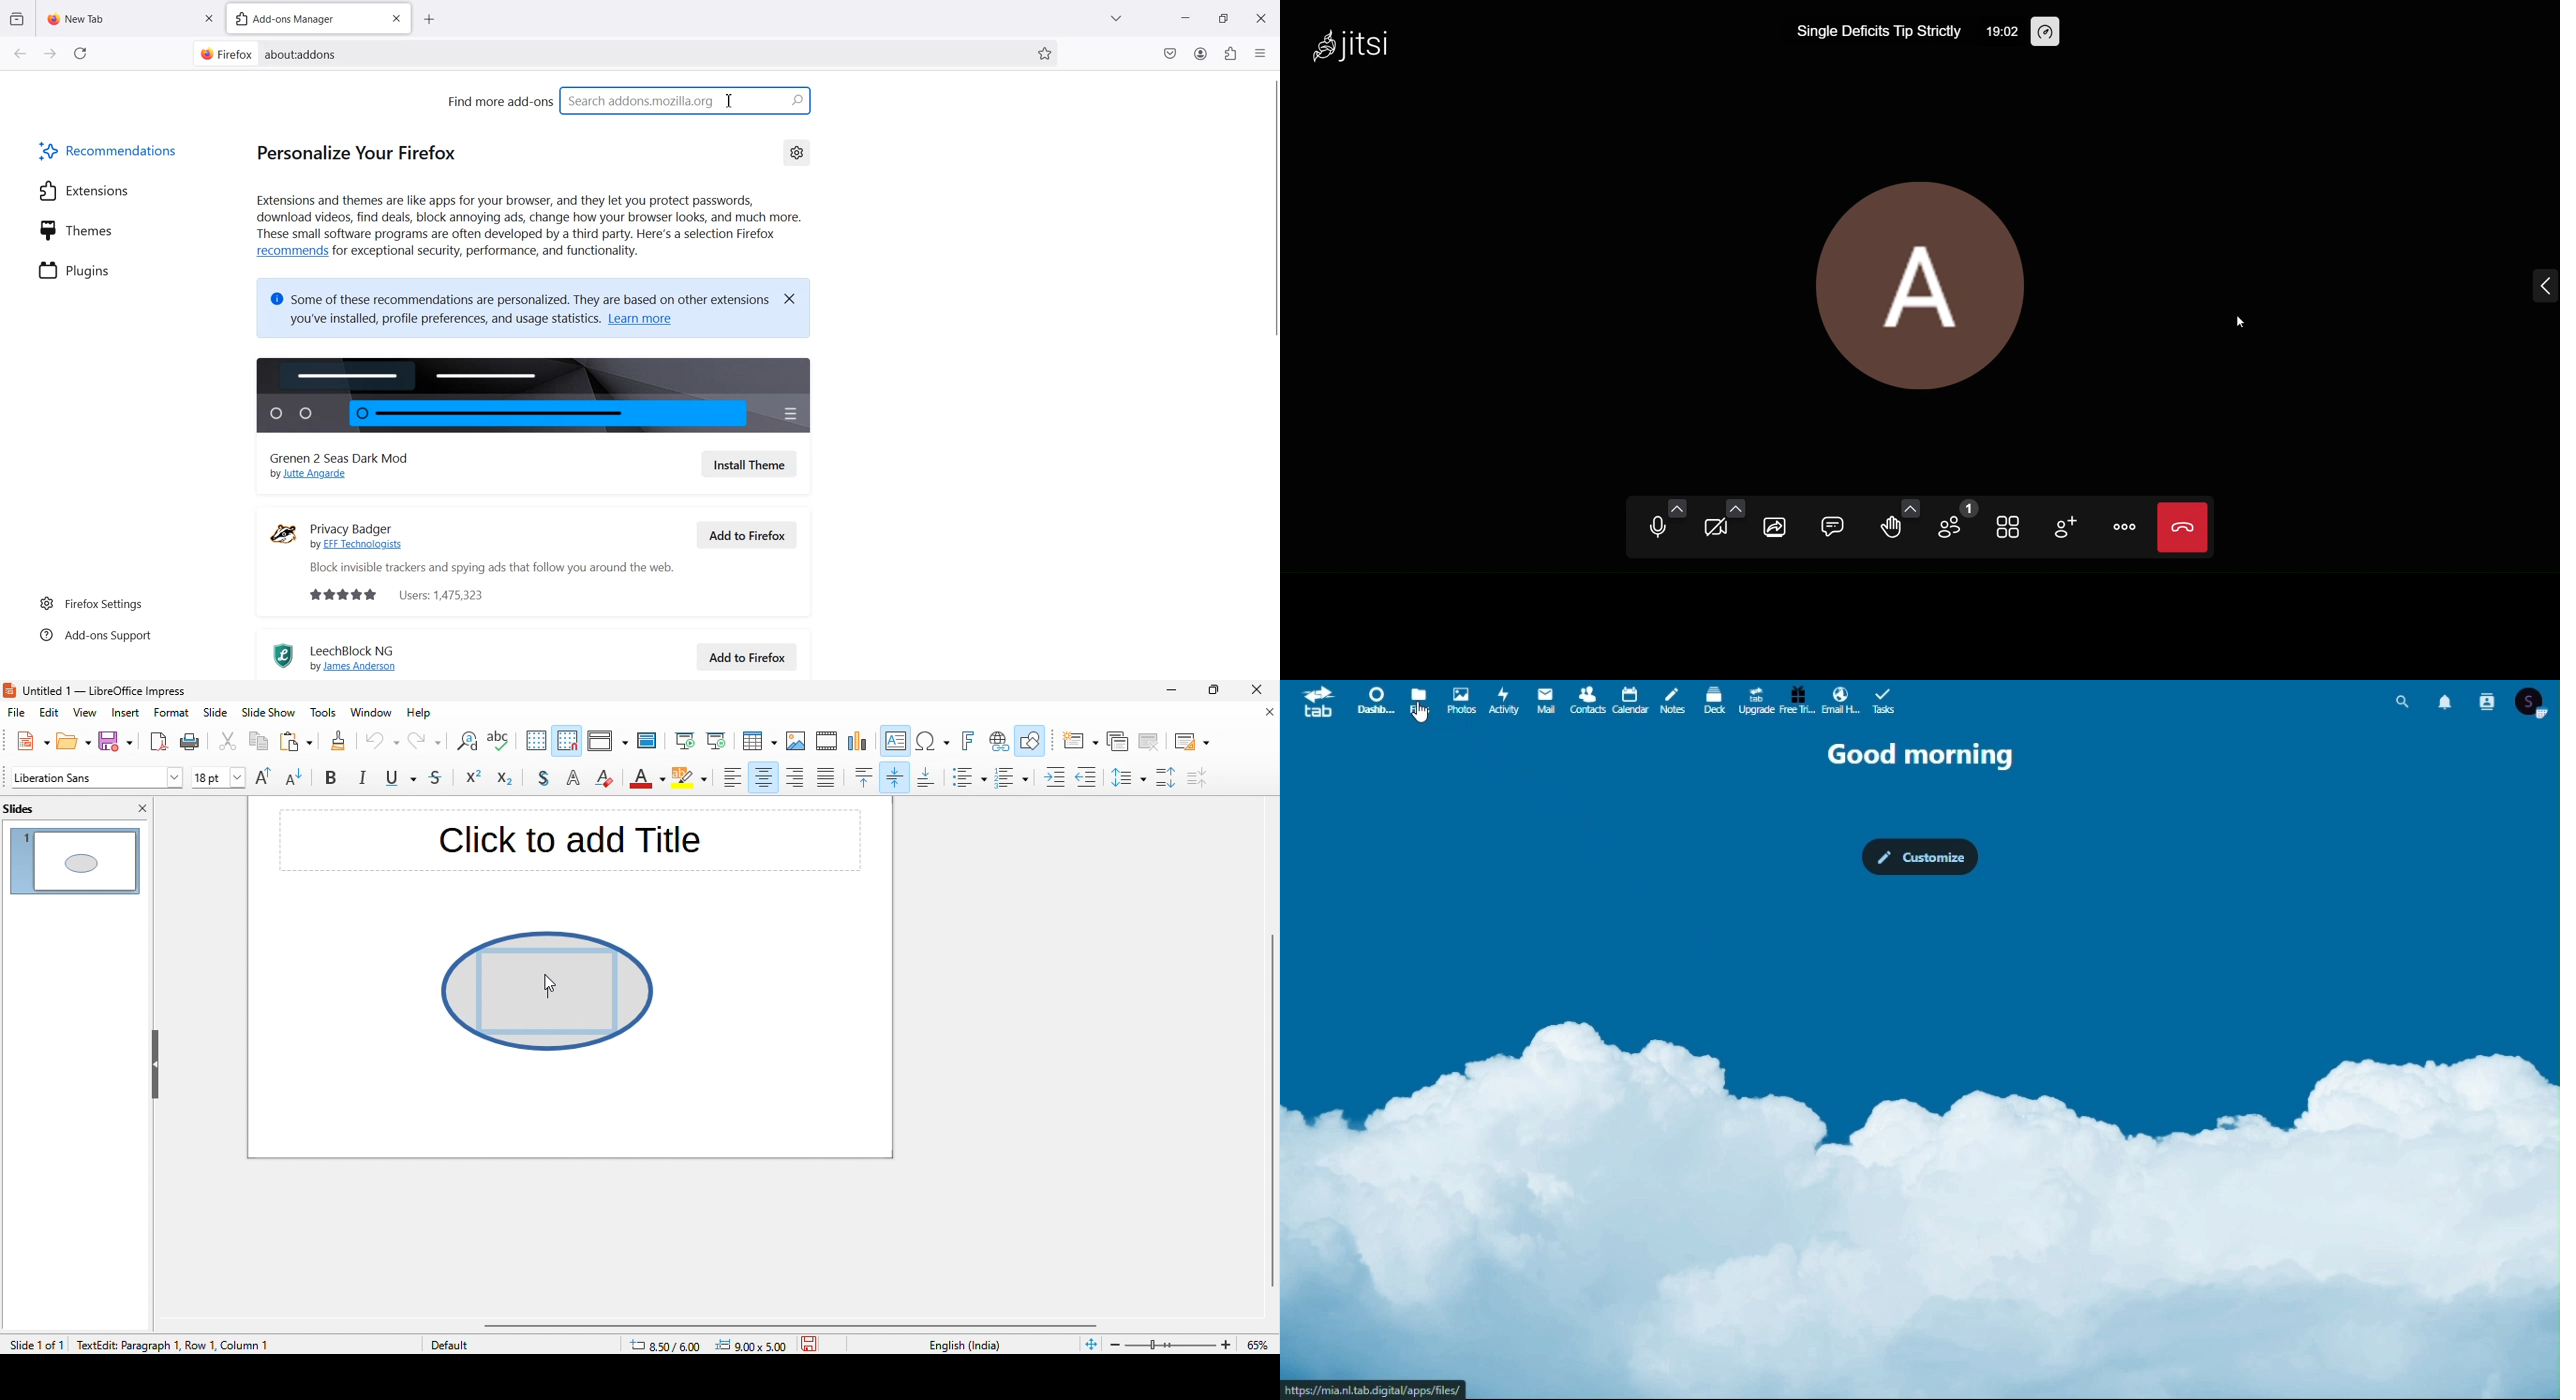 The image size is (2576, 1400). I want to click on untitled 1- libreoffice impress, so click(114, 691).